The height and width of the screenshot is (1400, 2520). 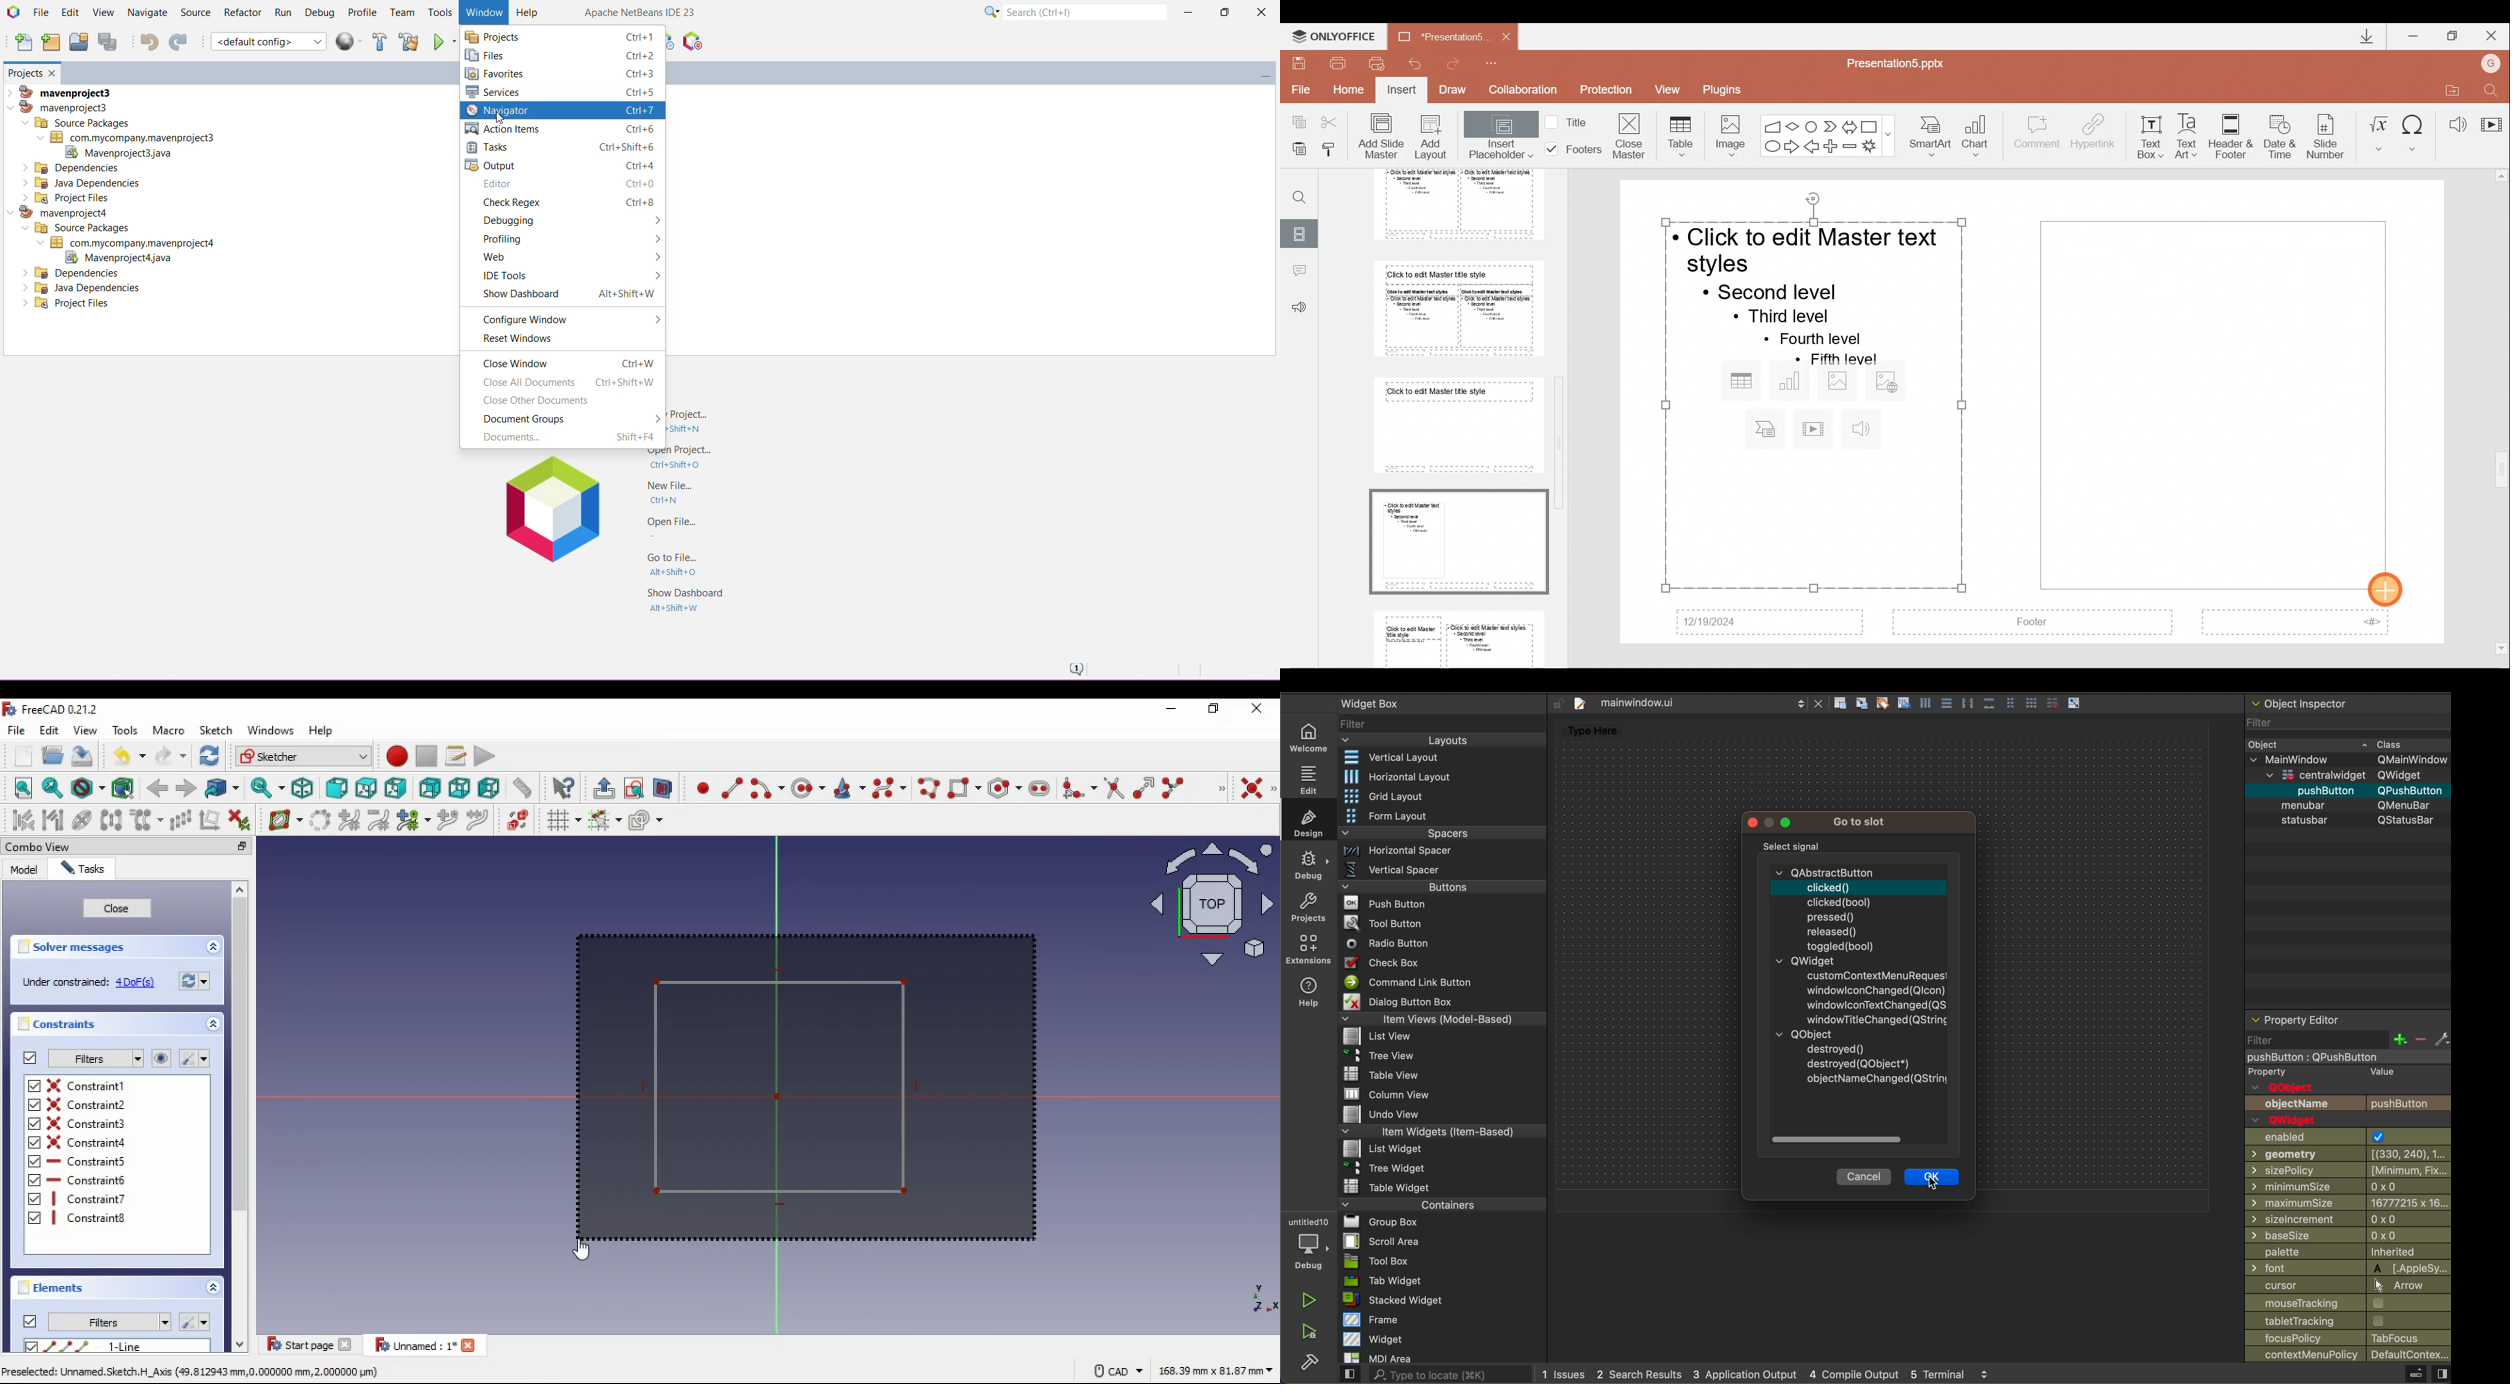 What do you see at coordinates (566, 419) in the screenshot?
I see `Document Groups` at bounding box center [566, 419].